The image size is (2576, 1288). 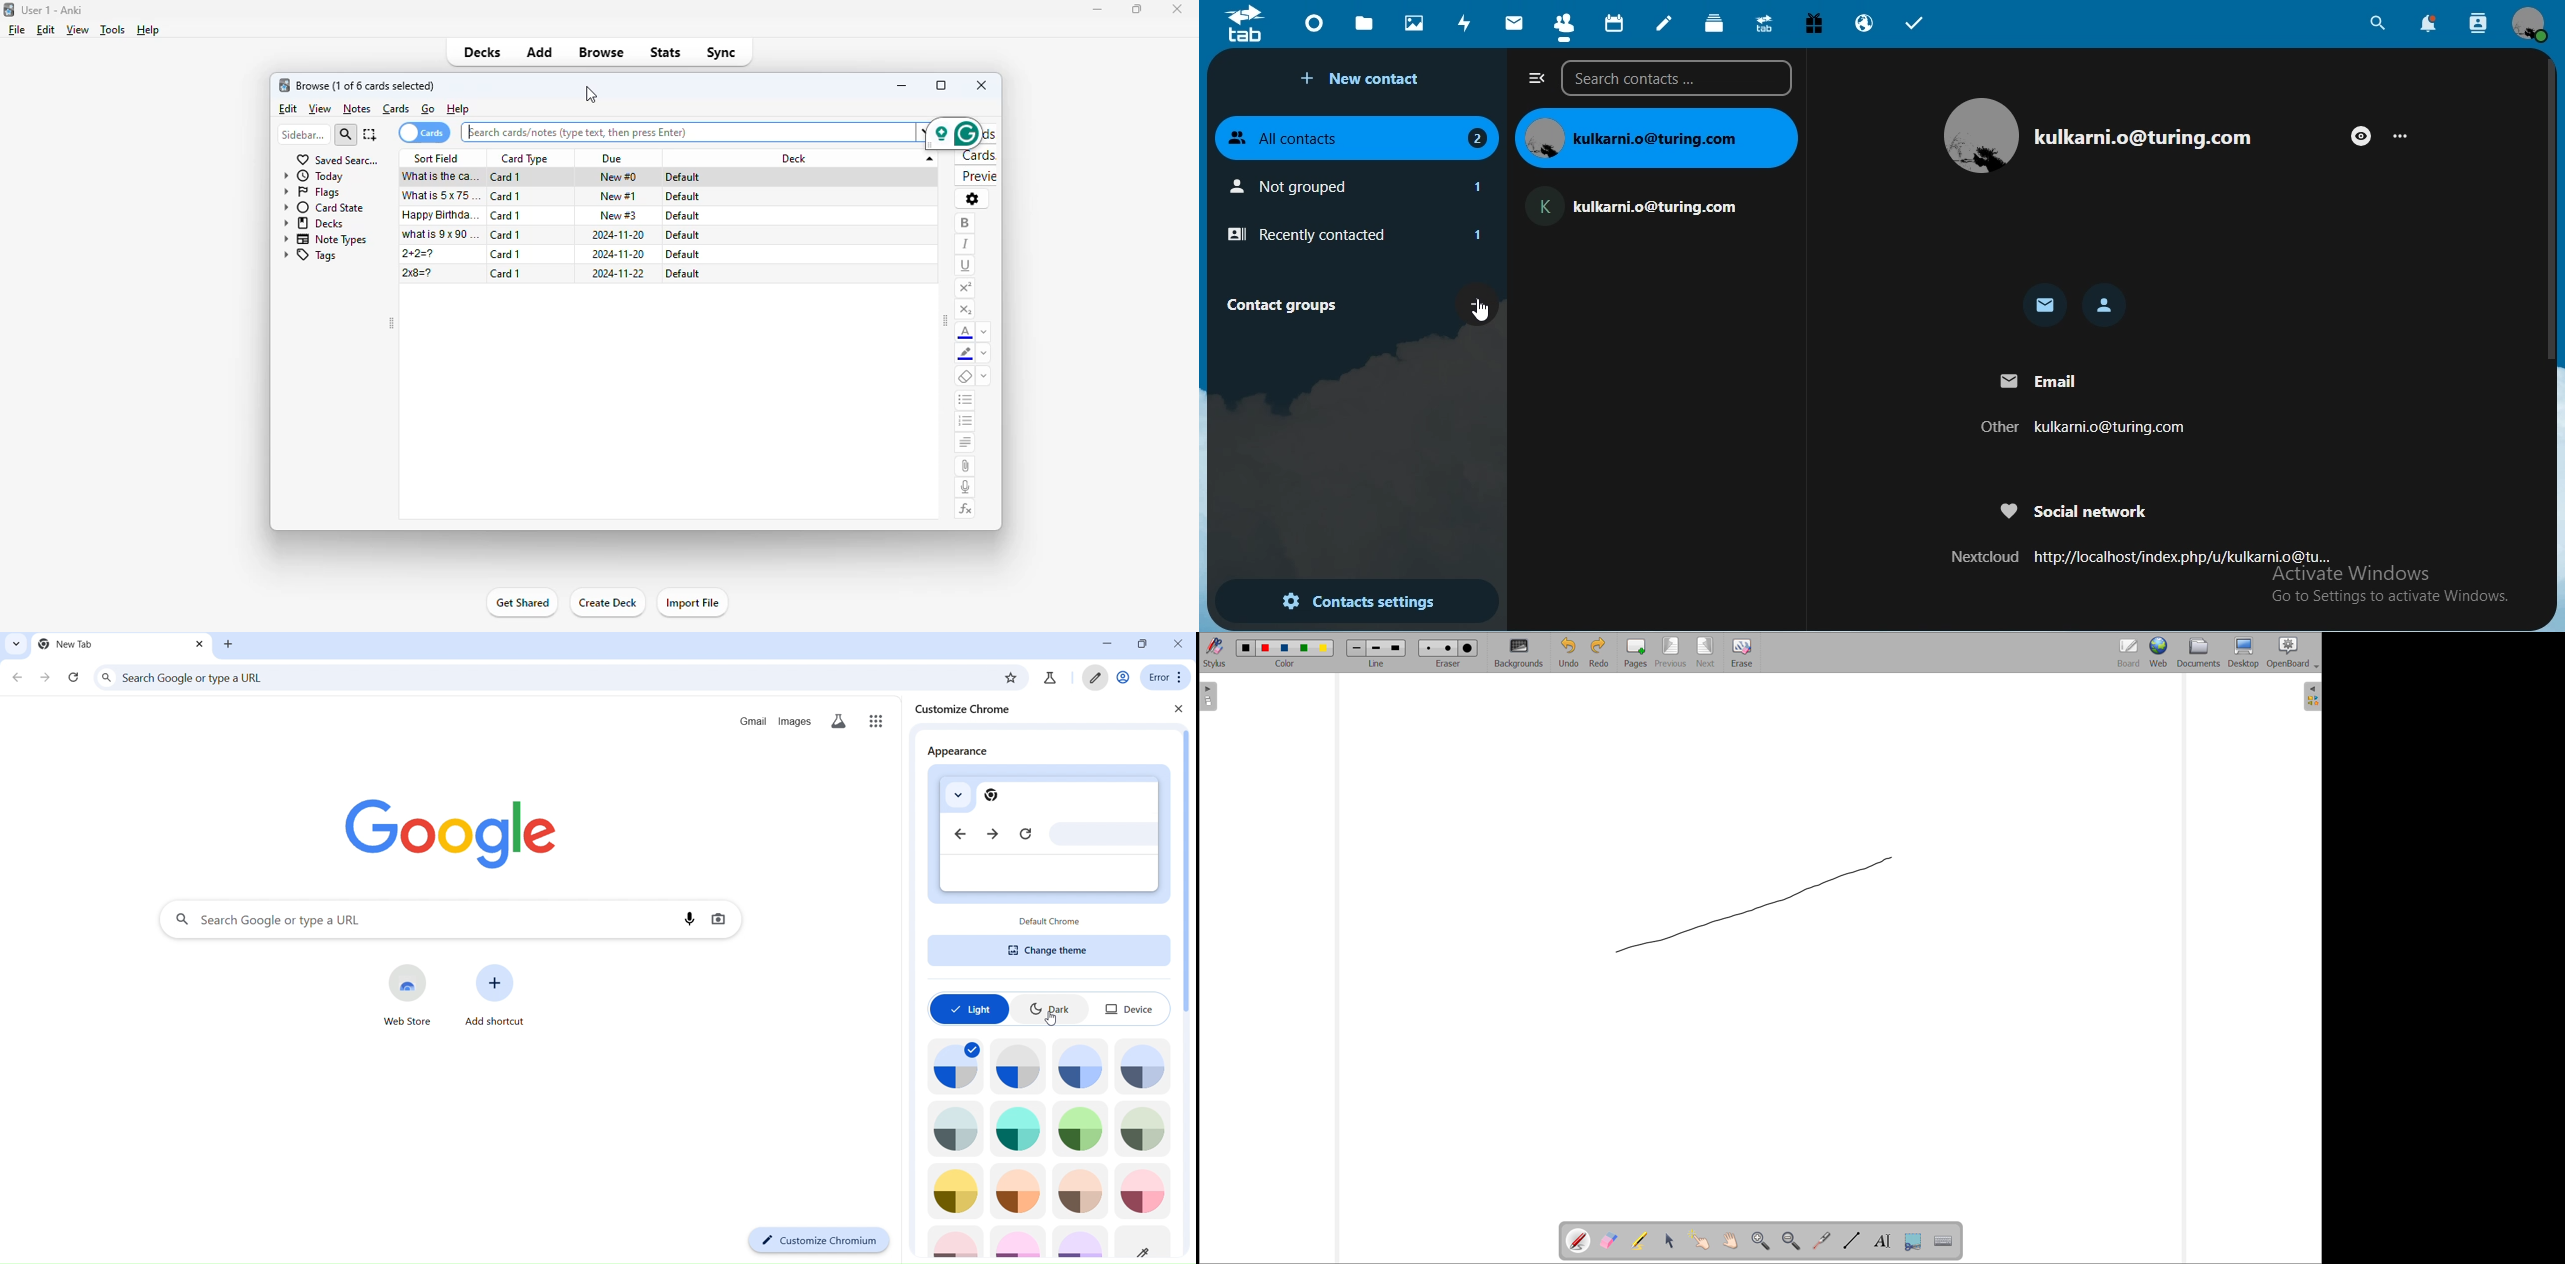 I want to click on virtual laser pointer, so click(x=1823, y=1239).